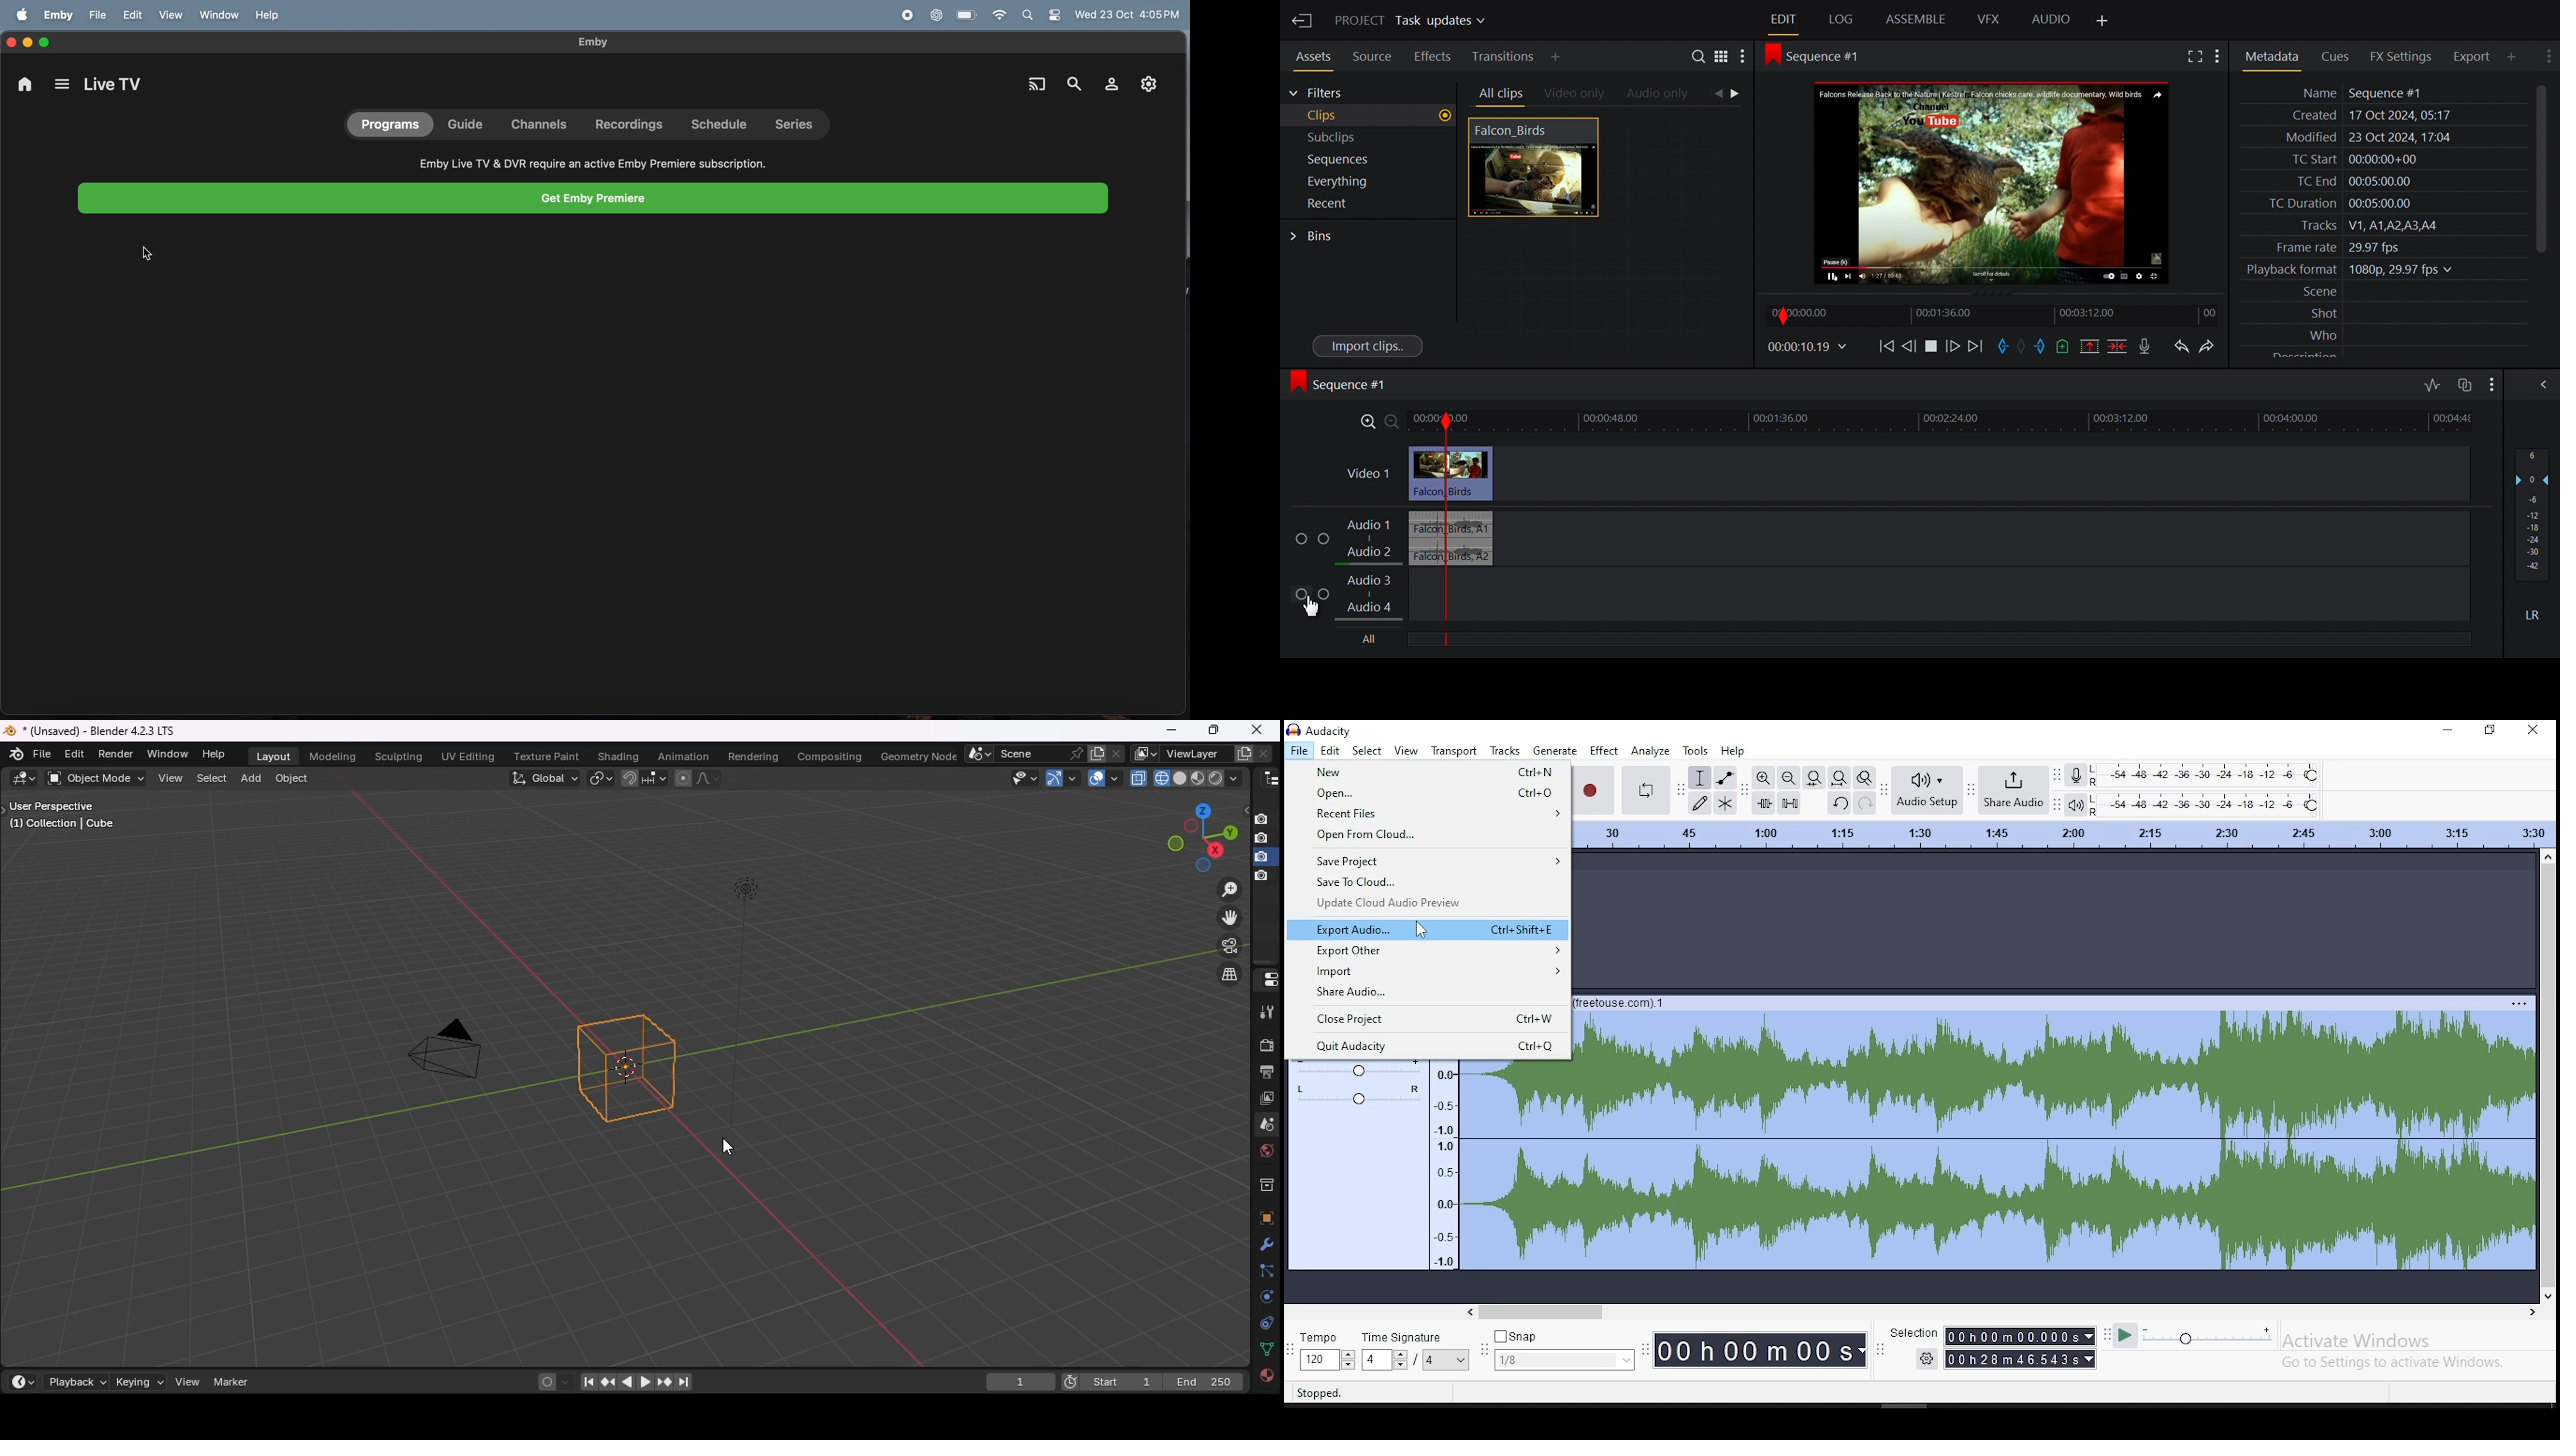 The height and width of the screenshot is (1456, 2576). What do you see at coordinates (2403, 56) in the screenshot?
I see `FX Settings` at bounding box center [2403, 56].